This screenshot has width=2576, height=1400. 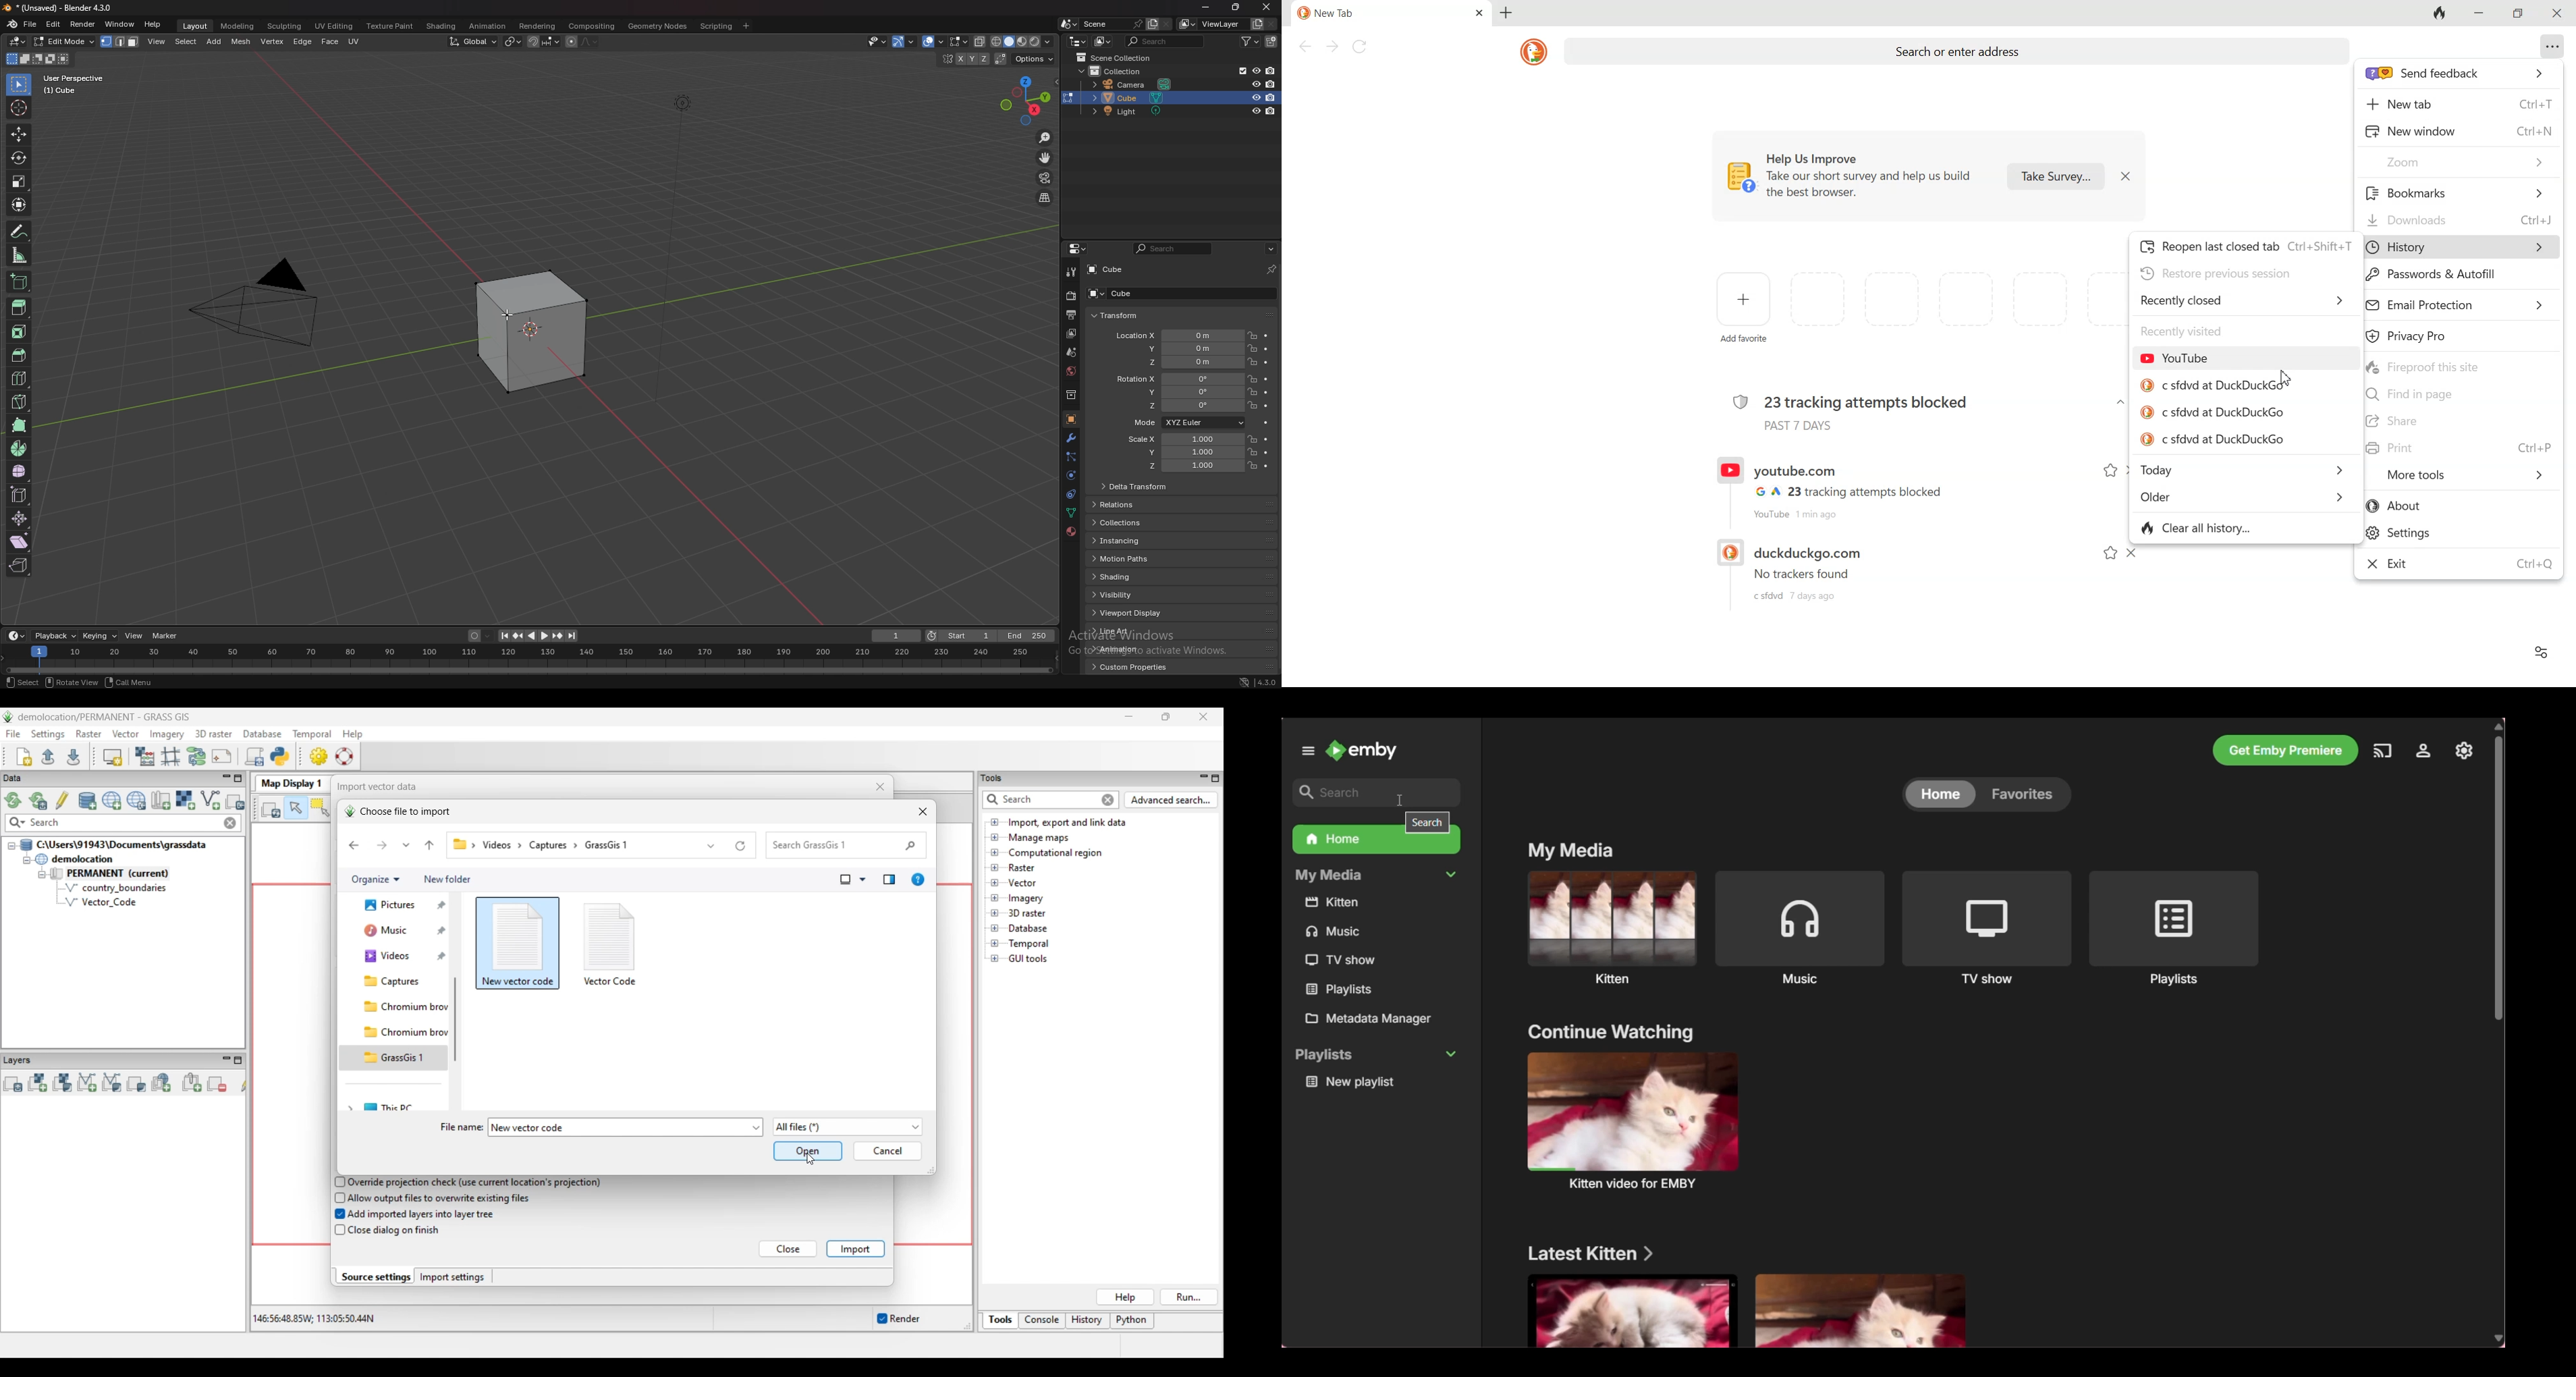 What do you see at coordinates (20, 256) in the screenshot?
I see `measure` at bounding box center [20, 256].